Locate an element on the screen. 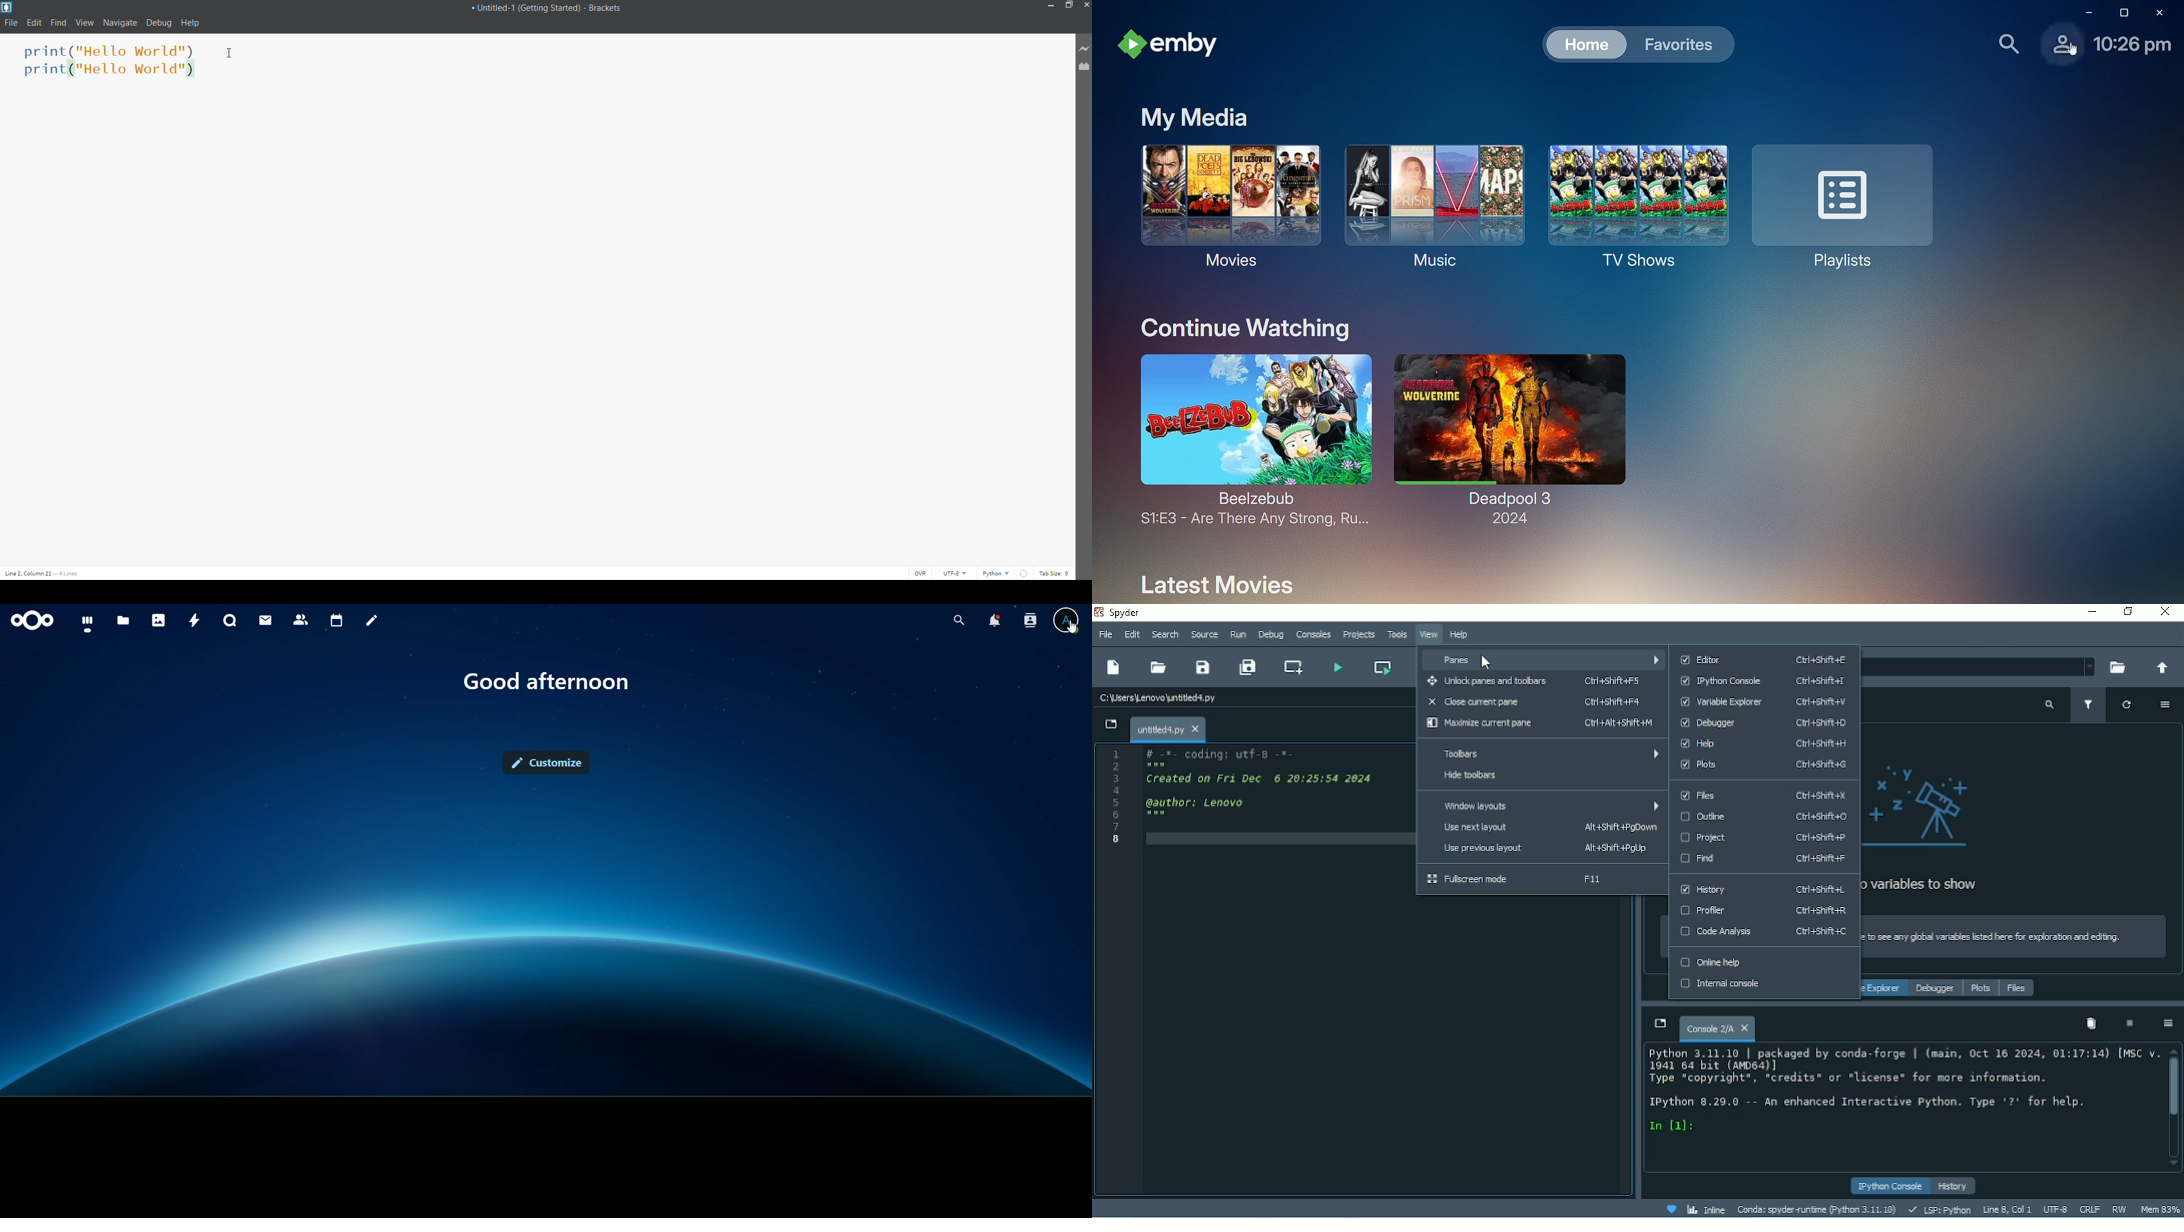  Home is located at coordinates (1579, 43).